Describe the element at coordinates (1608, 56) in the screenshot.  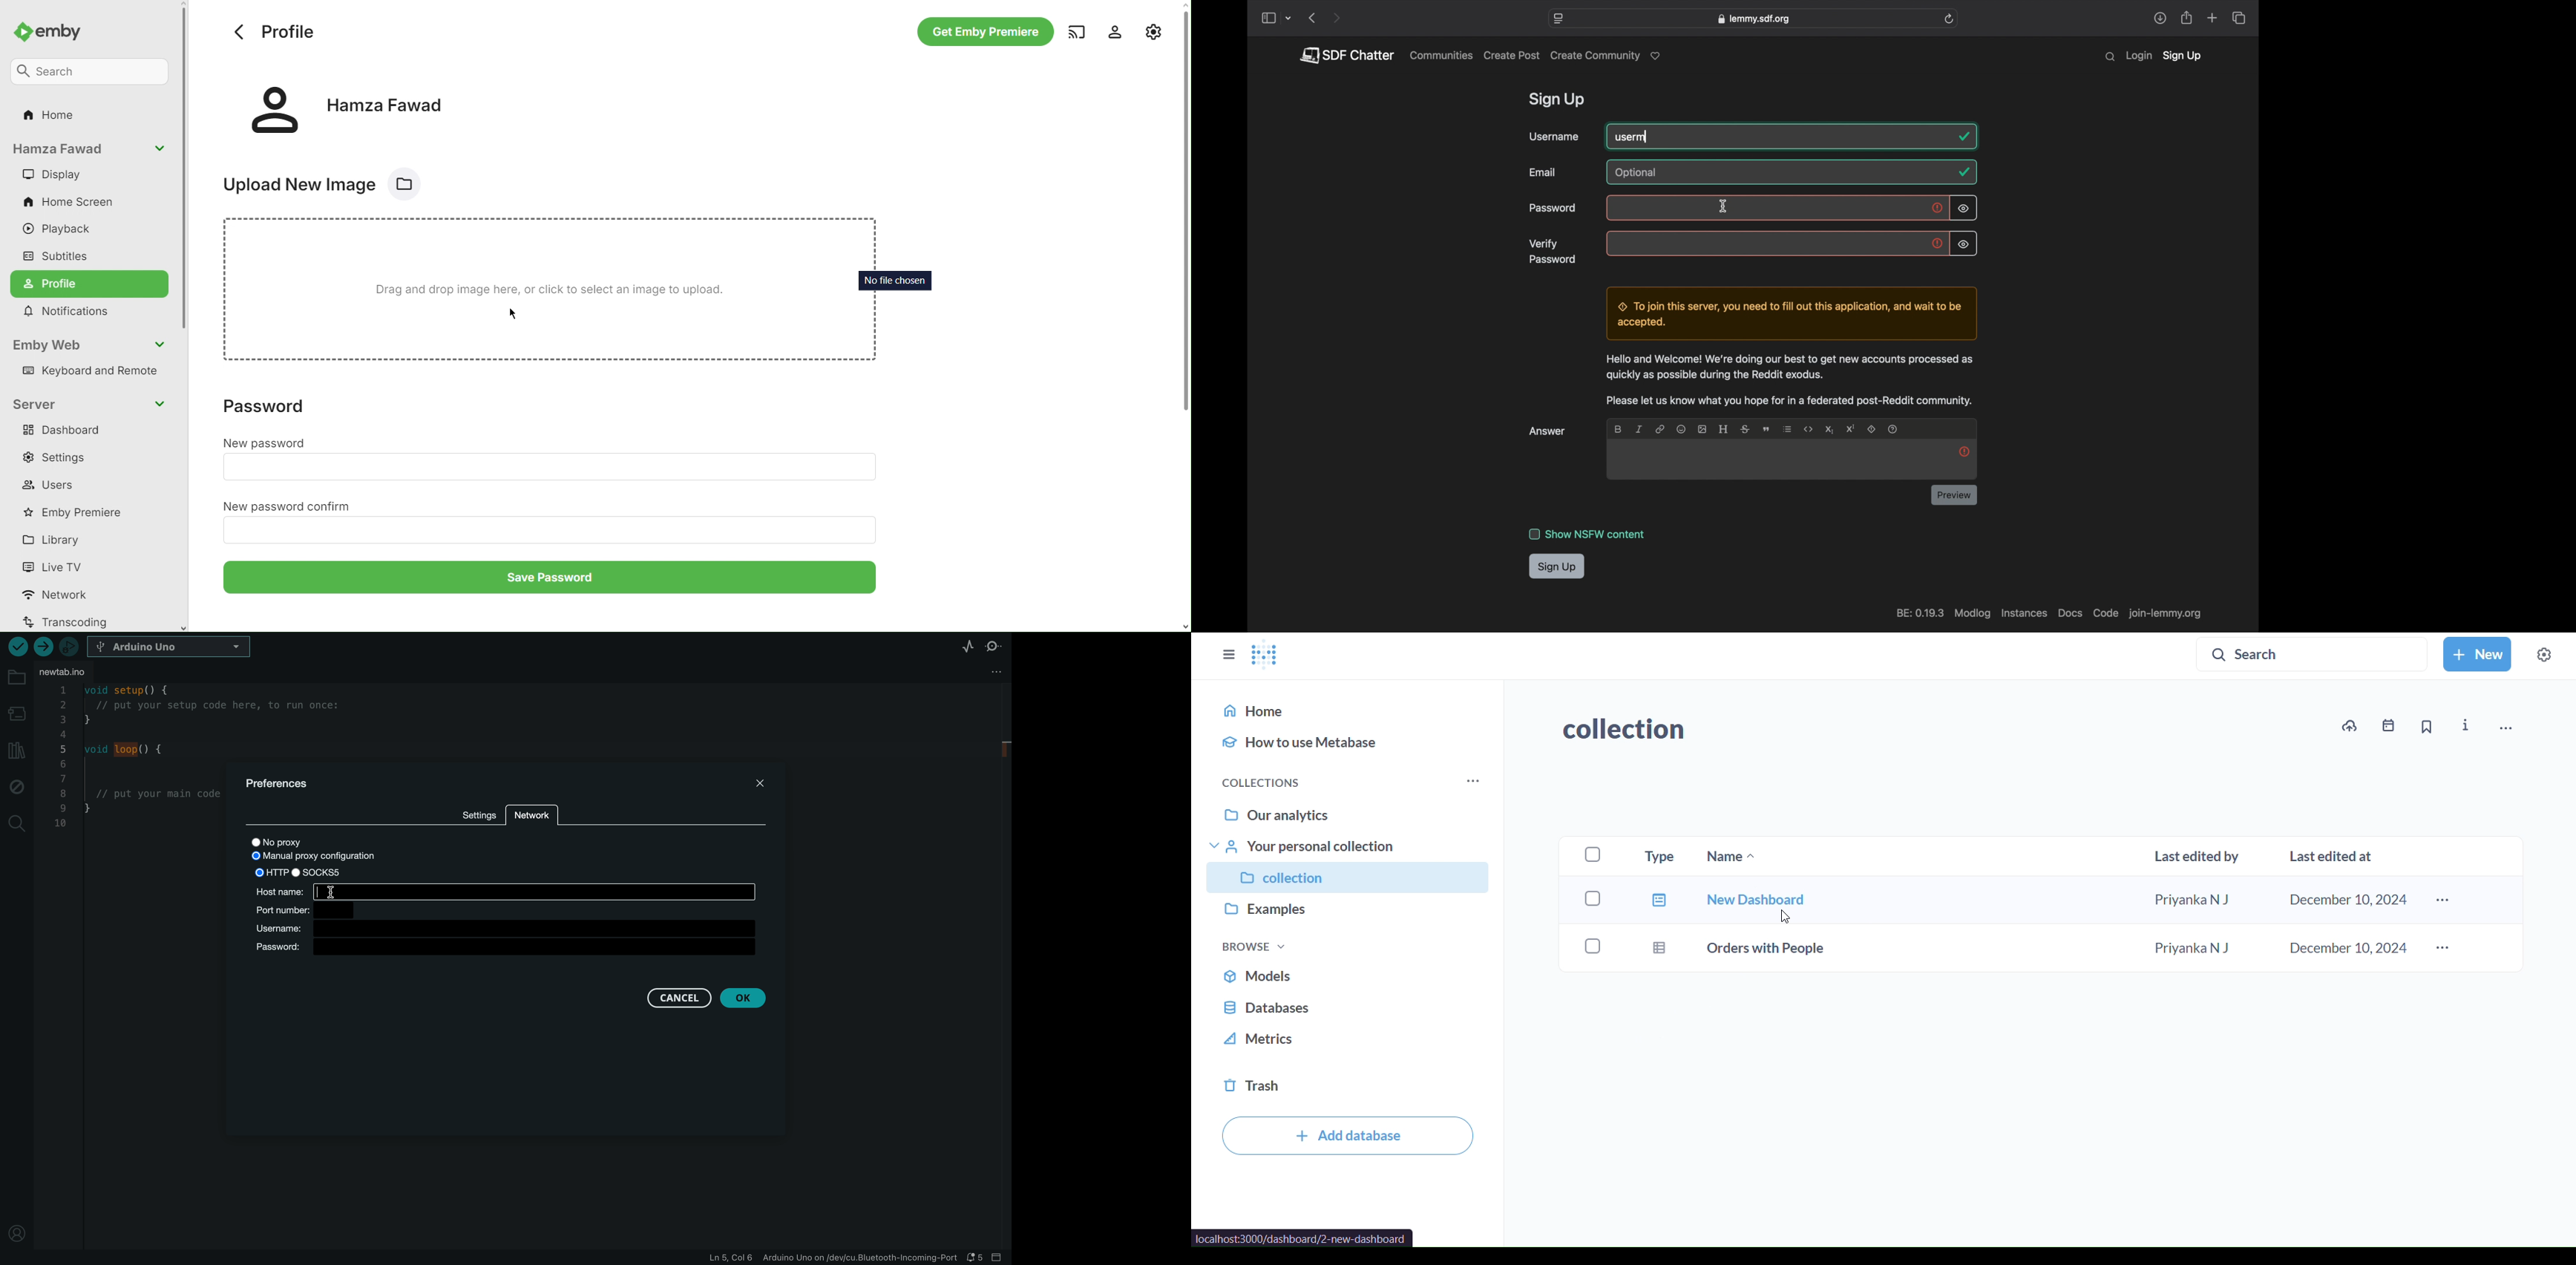
I see `create community` at that location.